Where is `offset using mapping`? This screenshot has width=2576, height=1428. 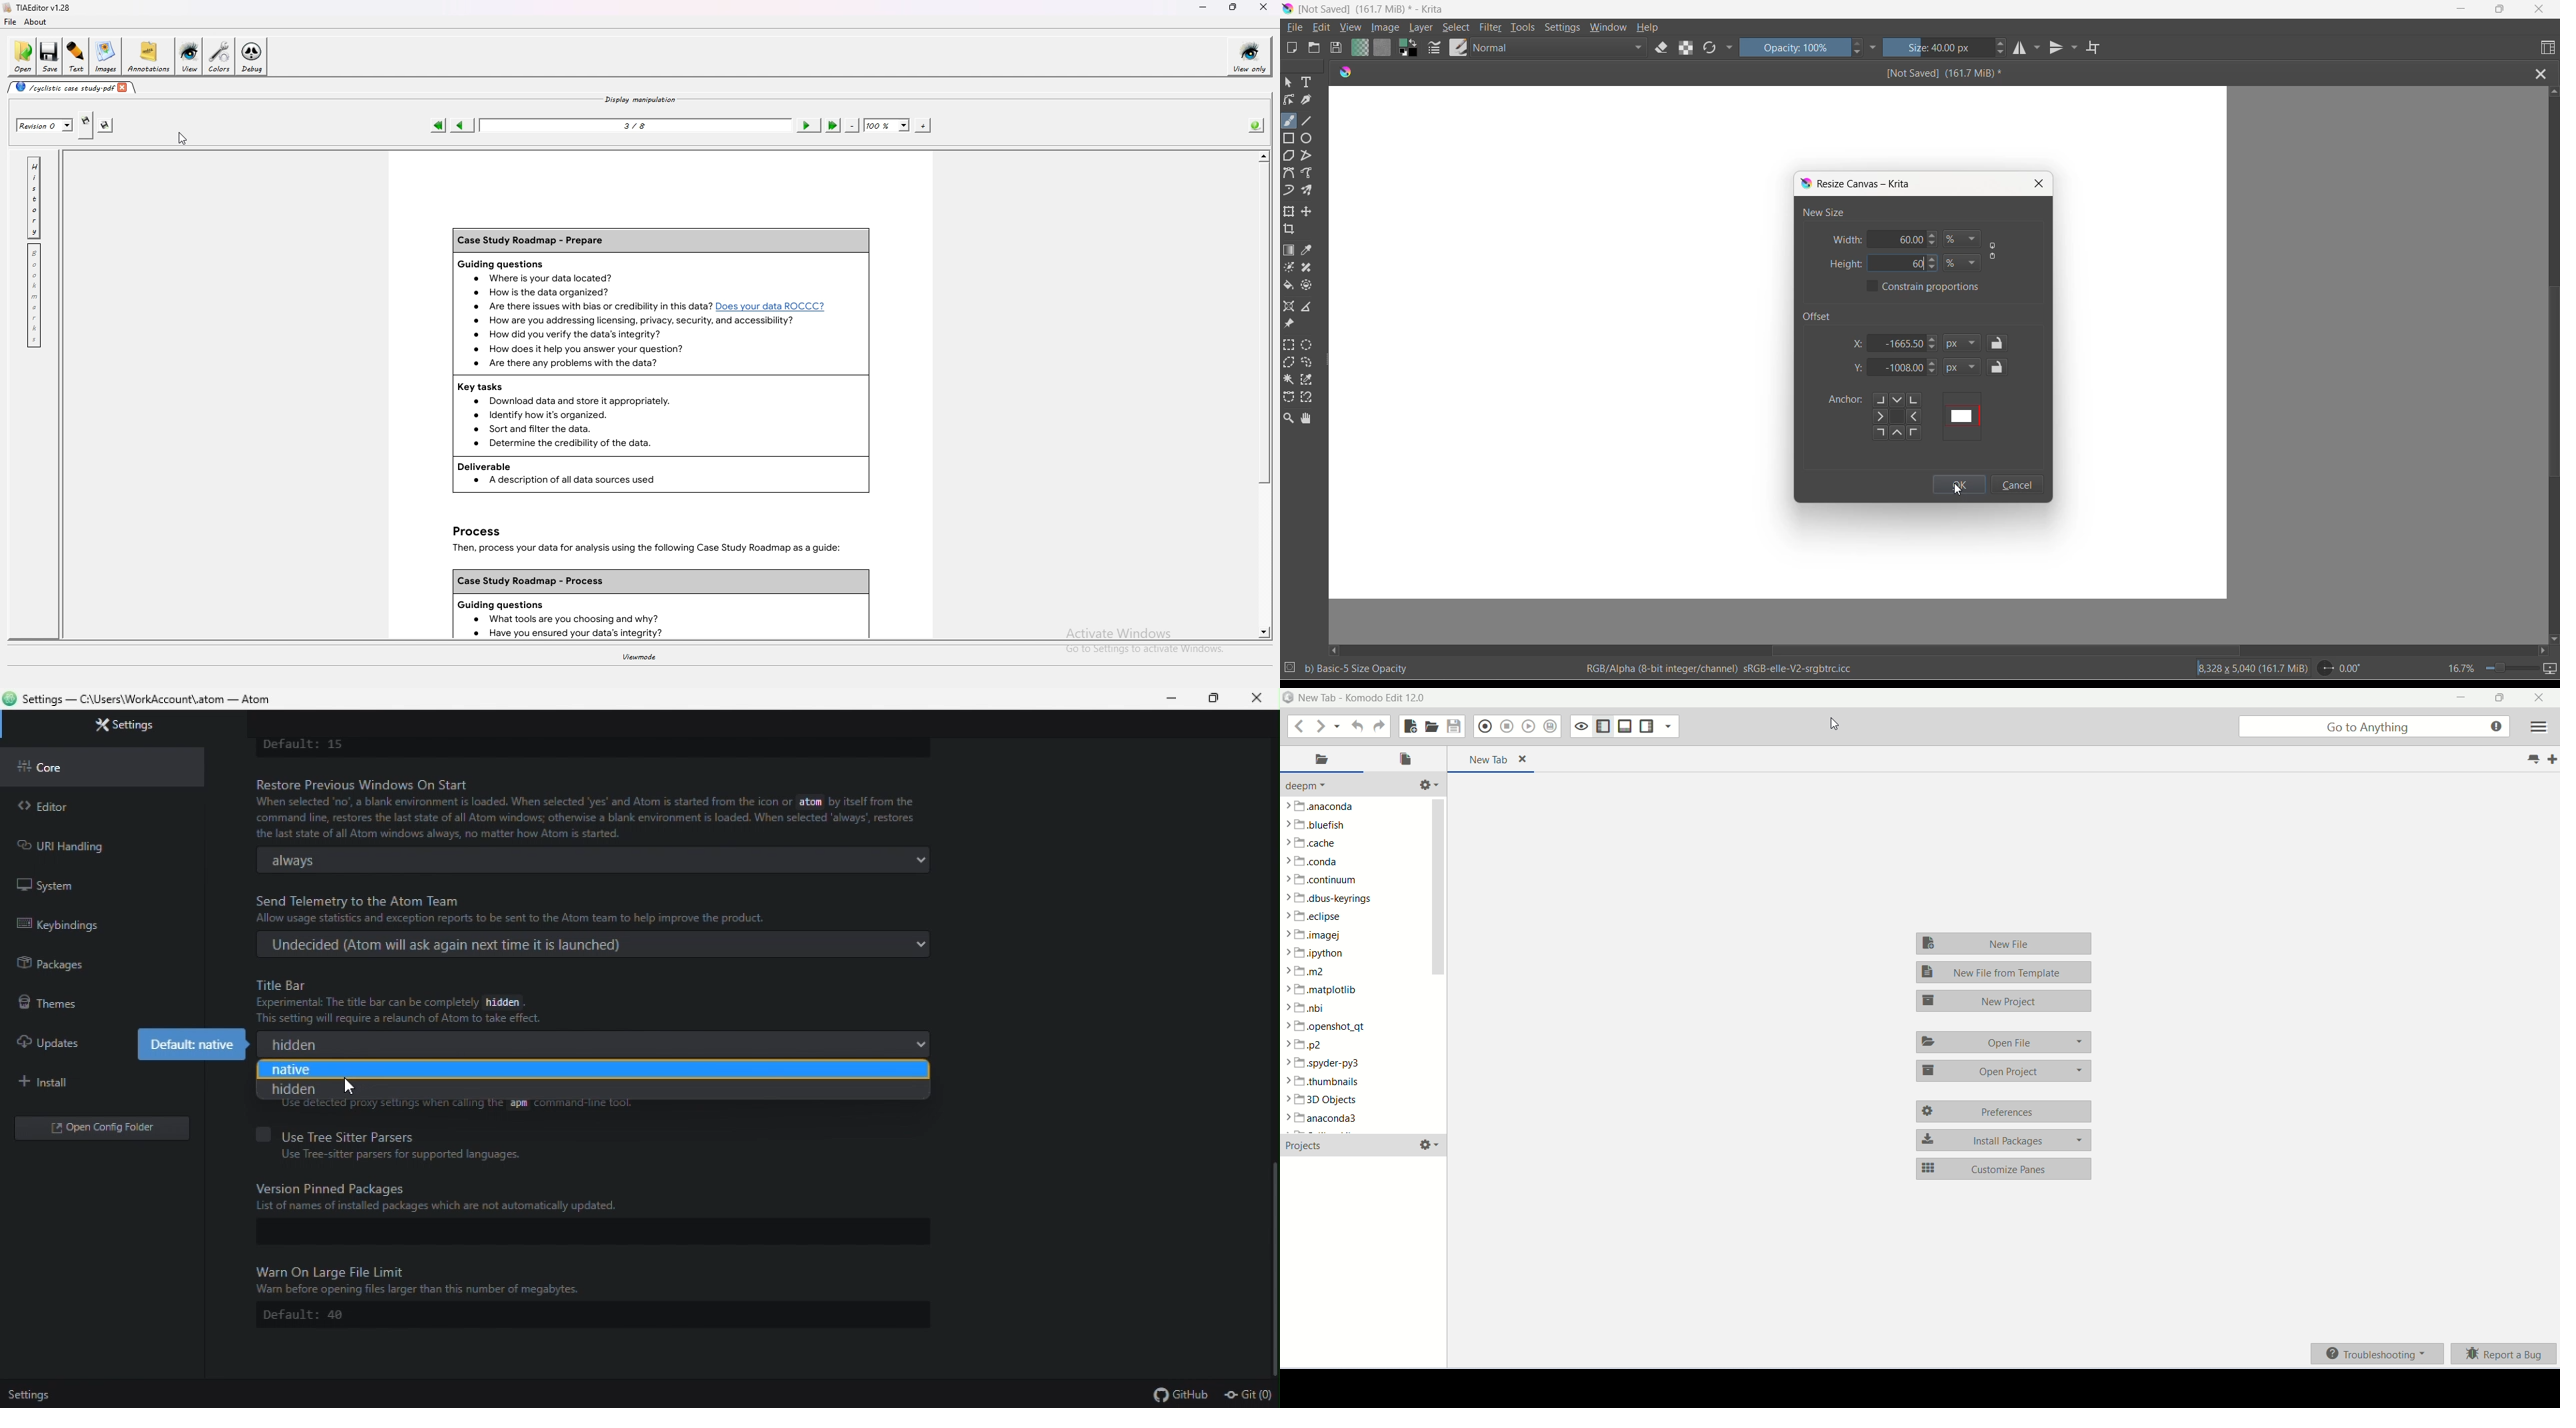
offset using mapping is located at coordinates (1963, 416).